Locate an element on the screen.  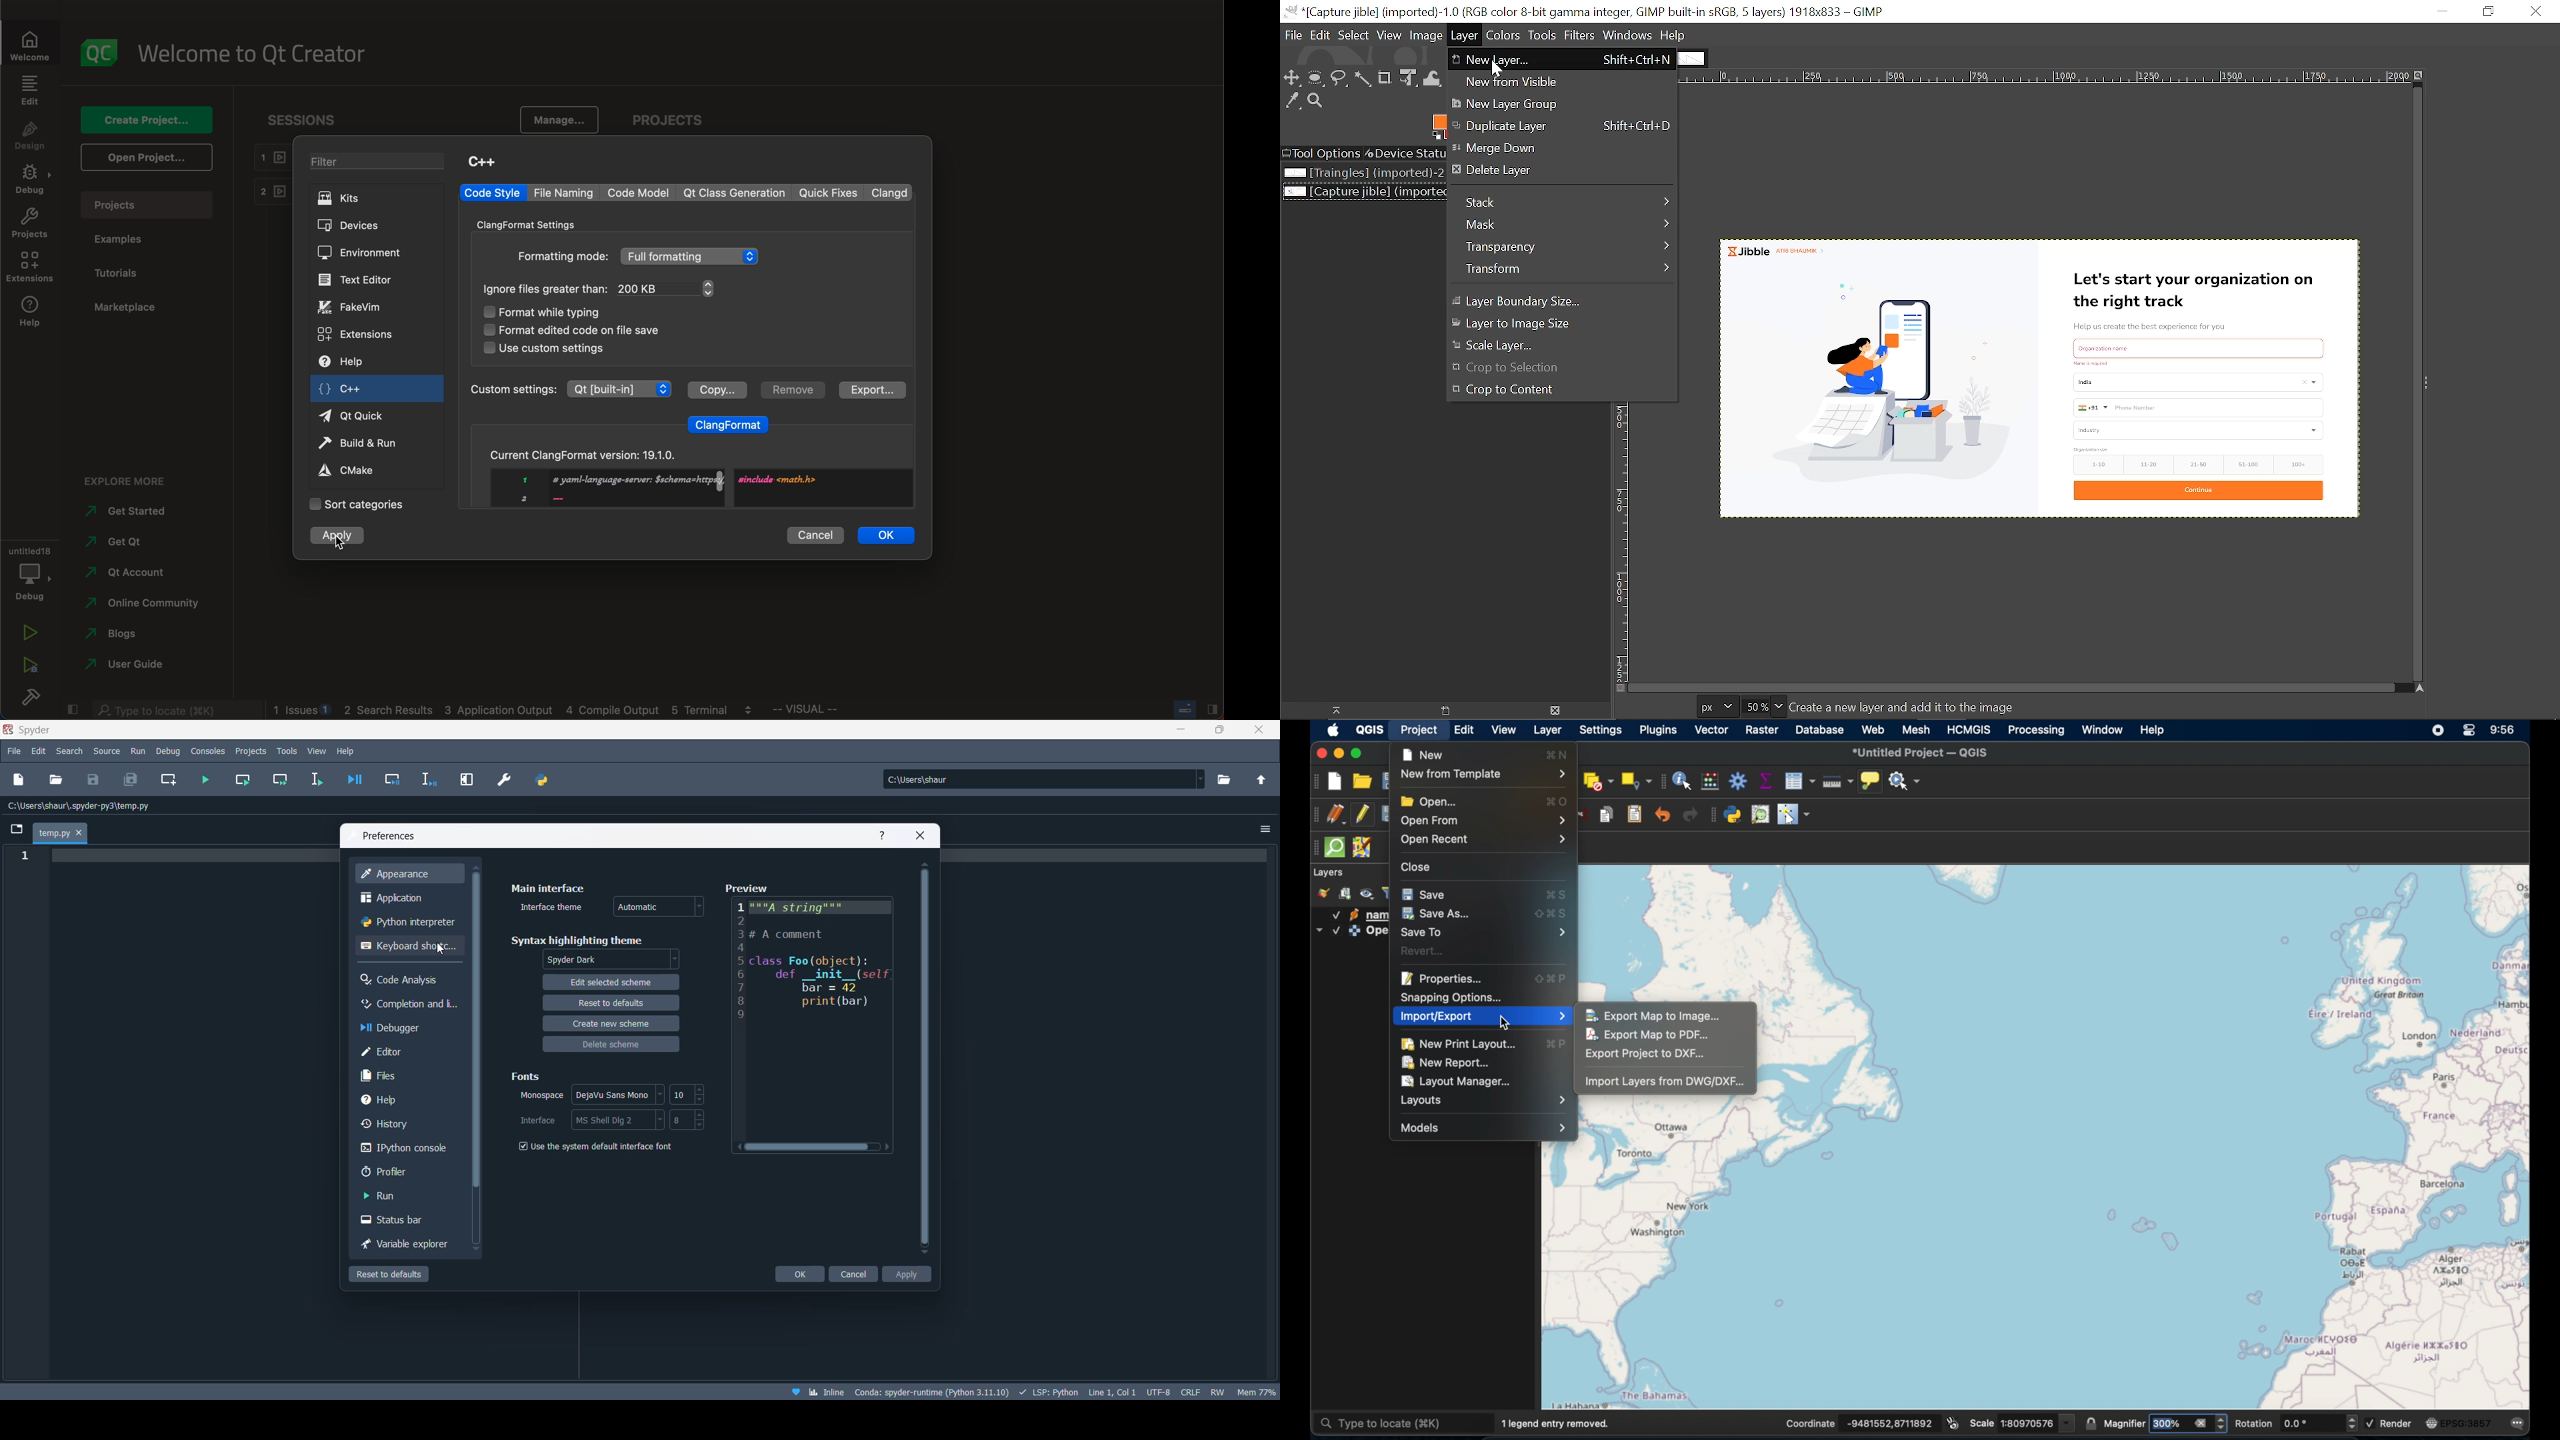
tutorials is located at coordinates (120, 274).